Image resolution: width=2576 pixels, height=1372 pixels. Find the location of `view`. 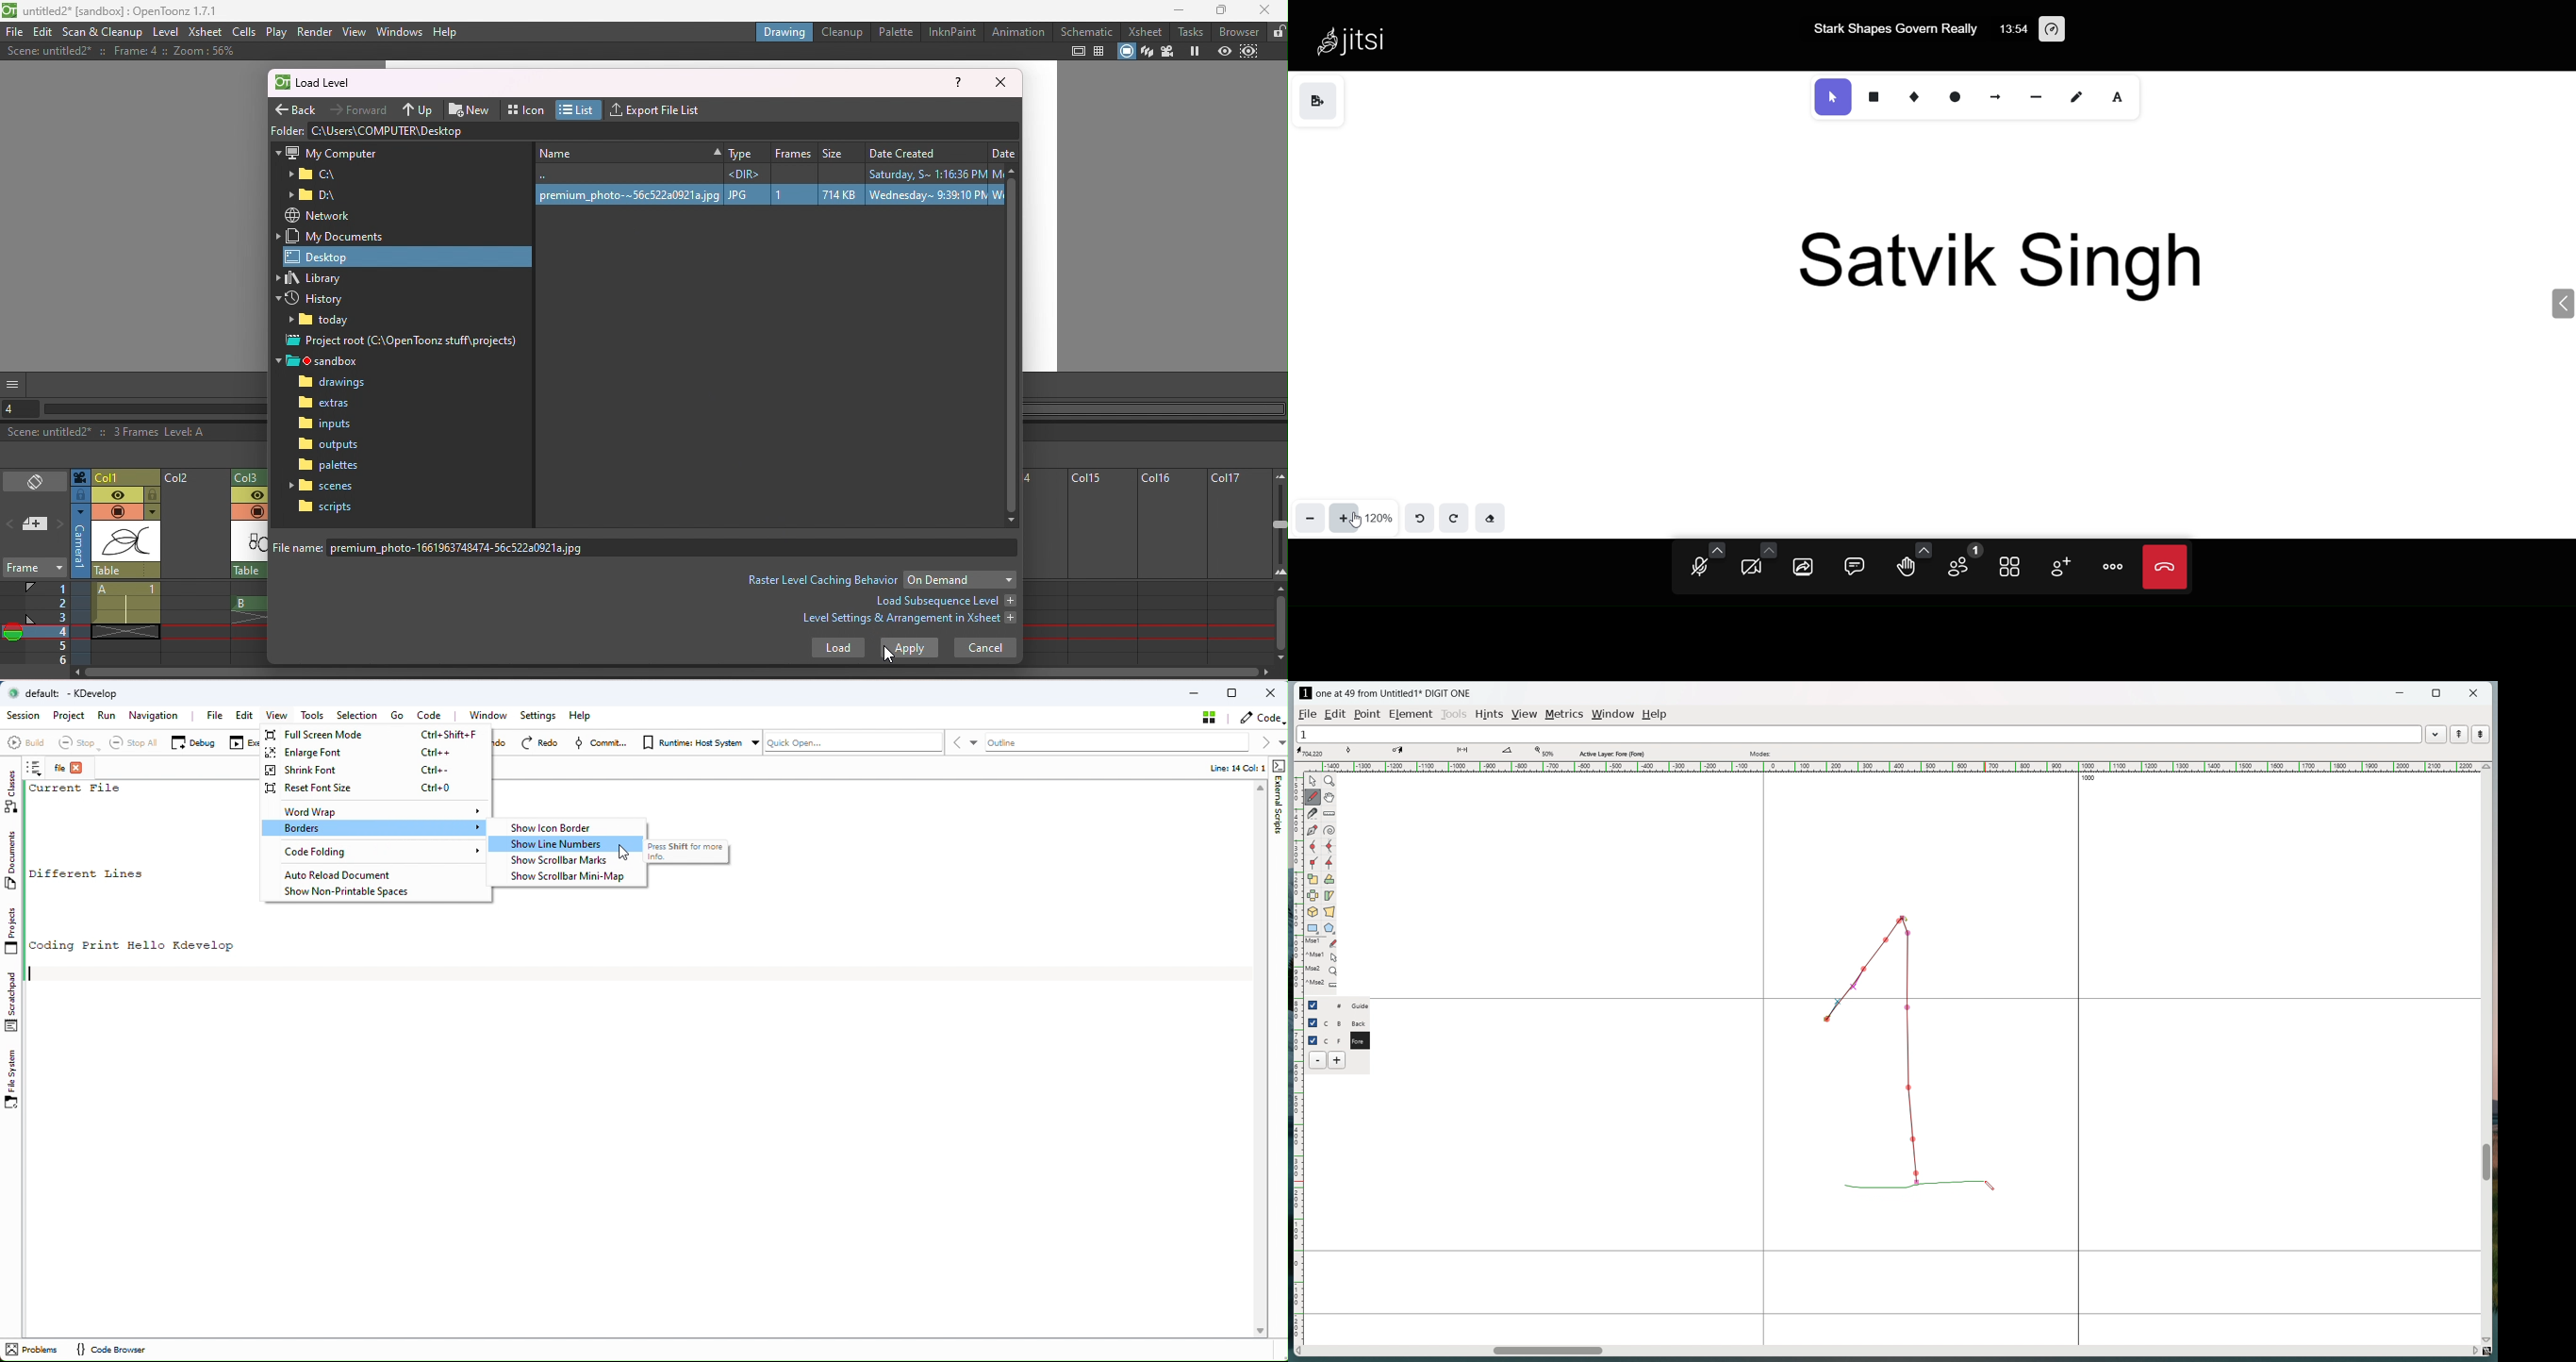

view is located at coordinates (1526, 714).